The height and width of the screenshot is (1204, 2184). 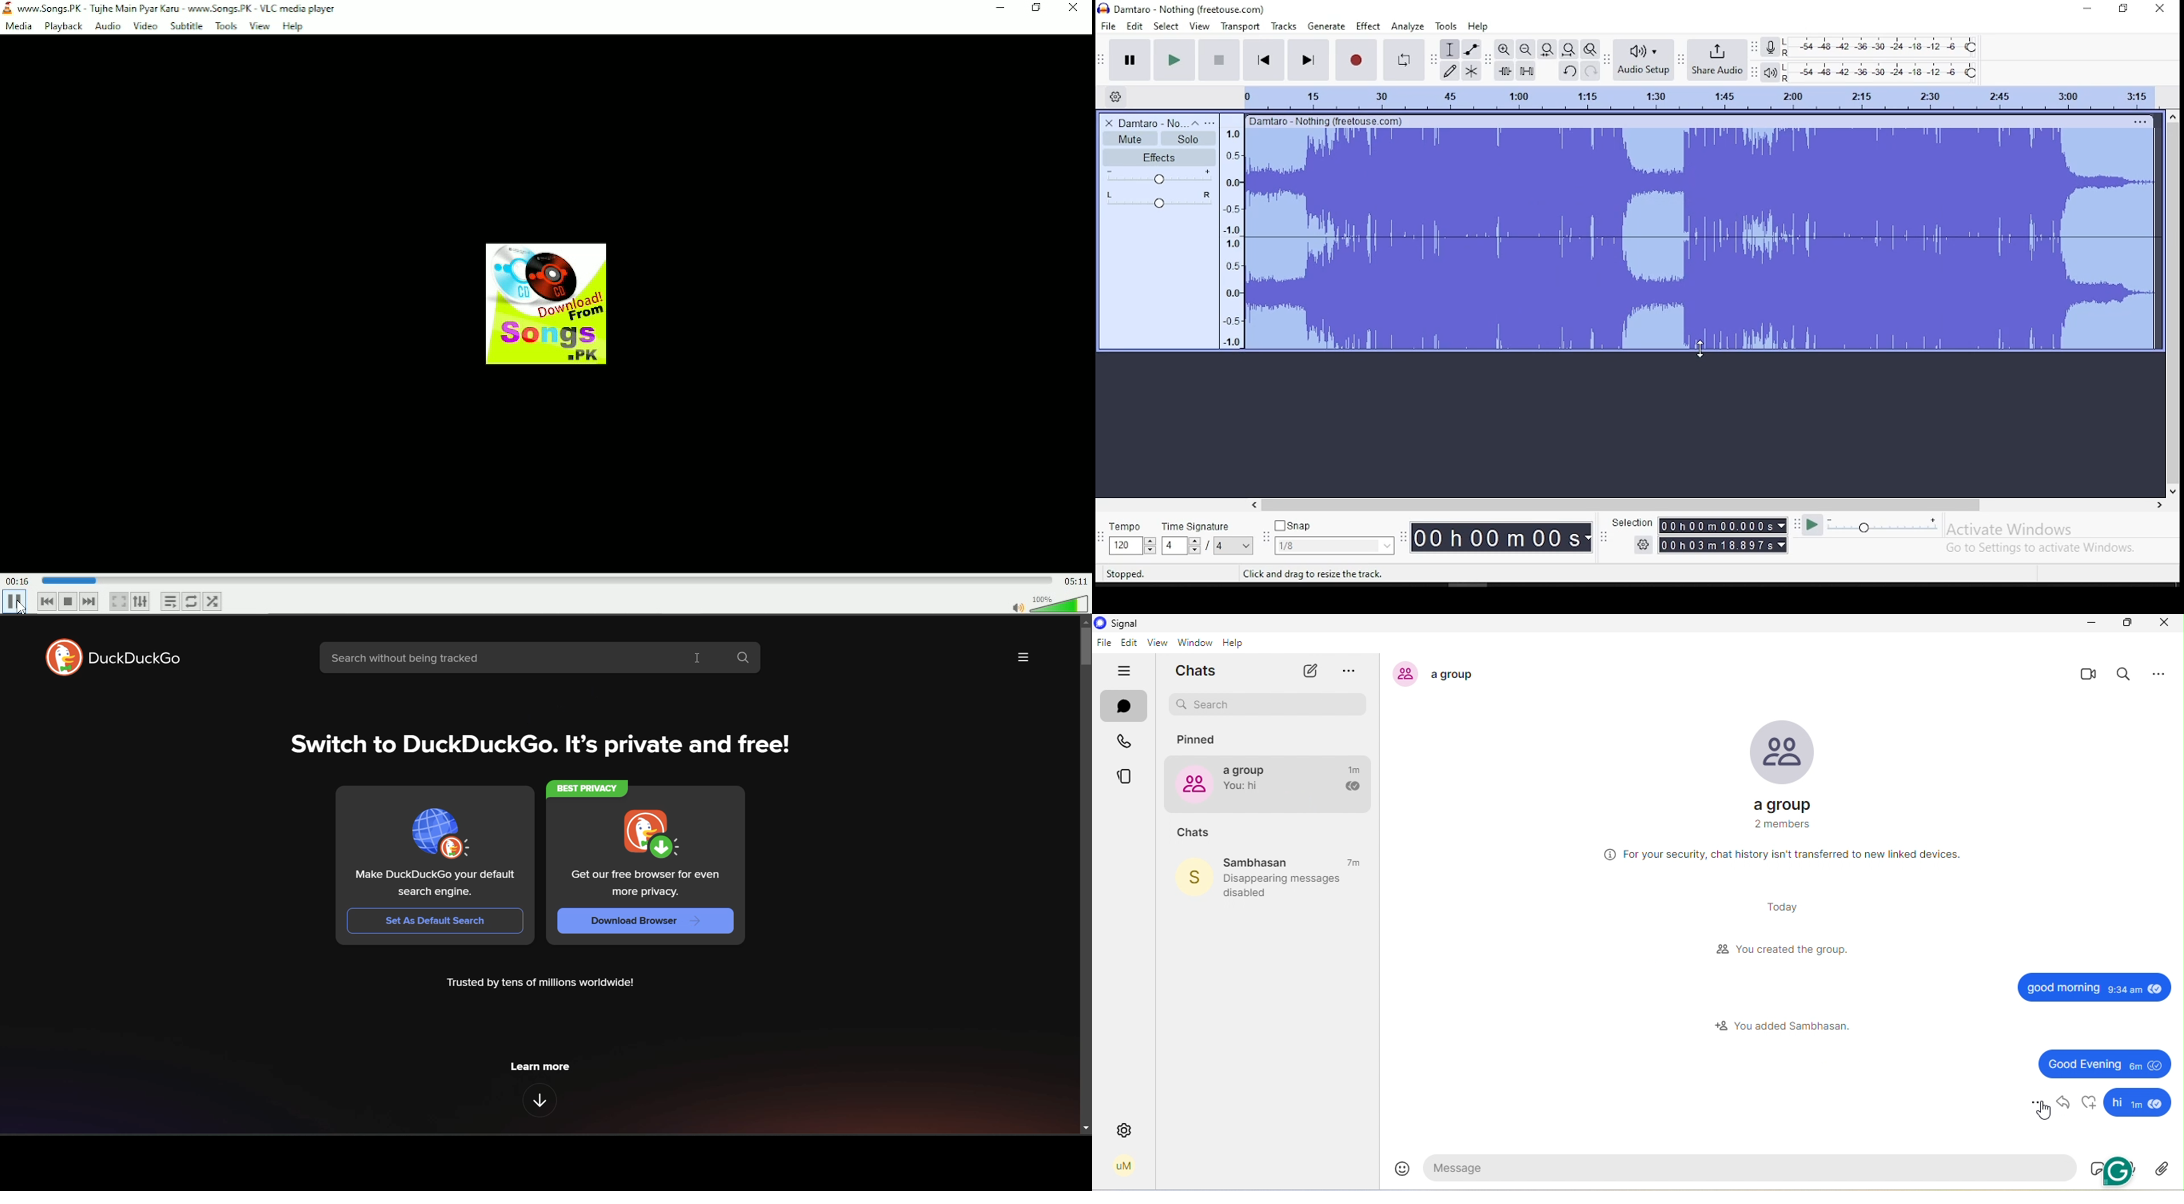 I want to click on tools, so click(x=1448, y=26).